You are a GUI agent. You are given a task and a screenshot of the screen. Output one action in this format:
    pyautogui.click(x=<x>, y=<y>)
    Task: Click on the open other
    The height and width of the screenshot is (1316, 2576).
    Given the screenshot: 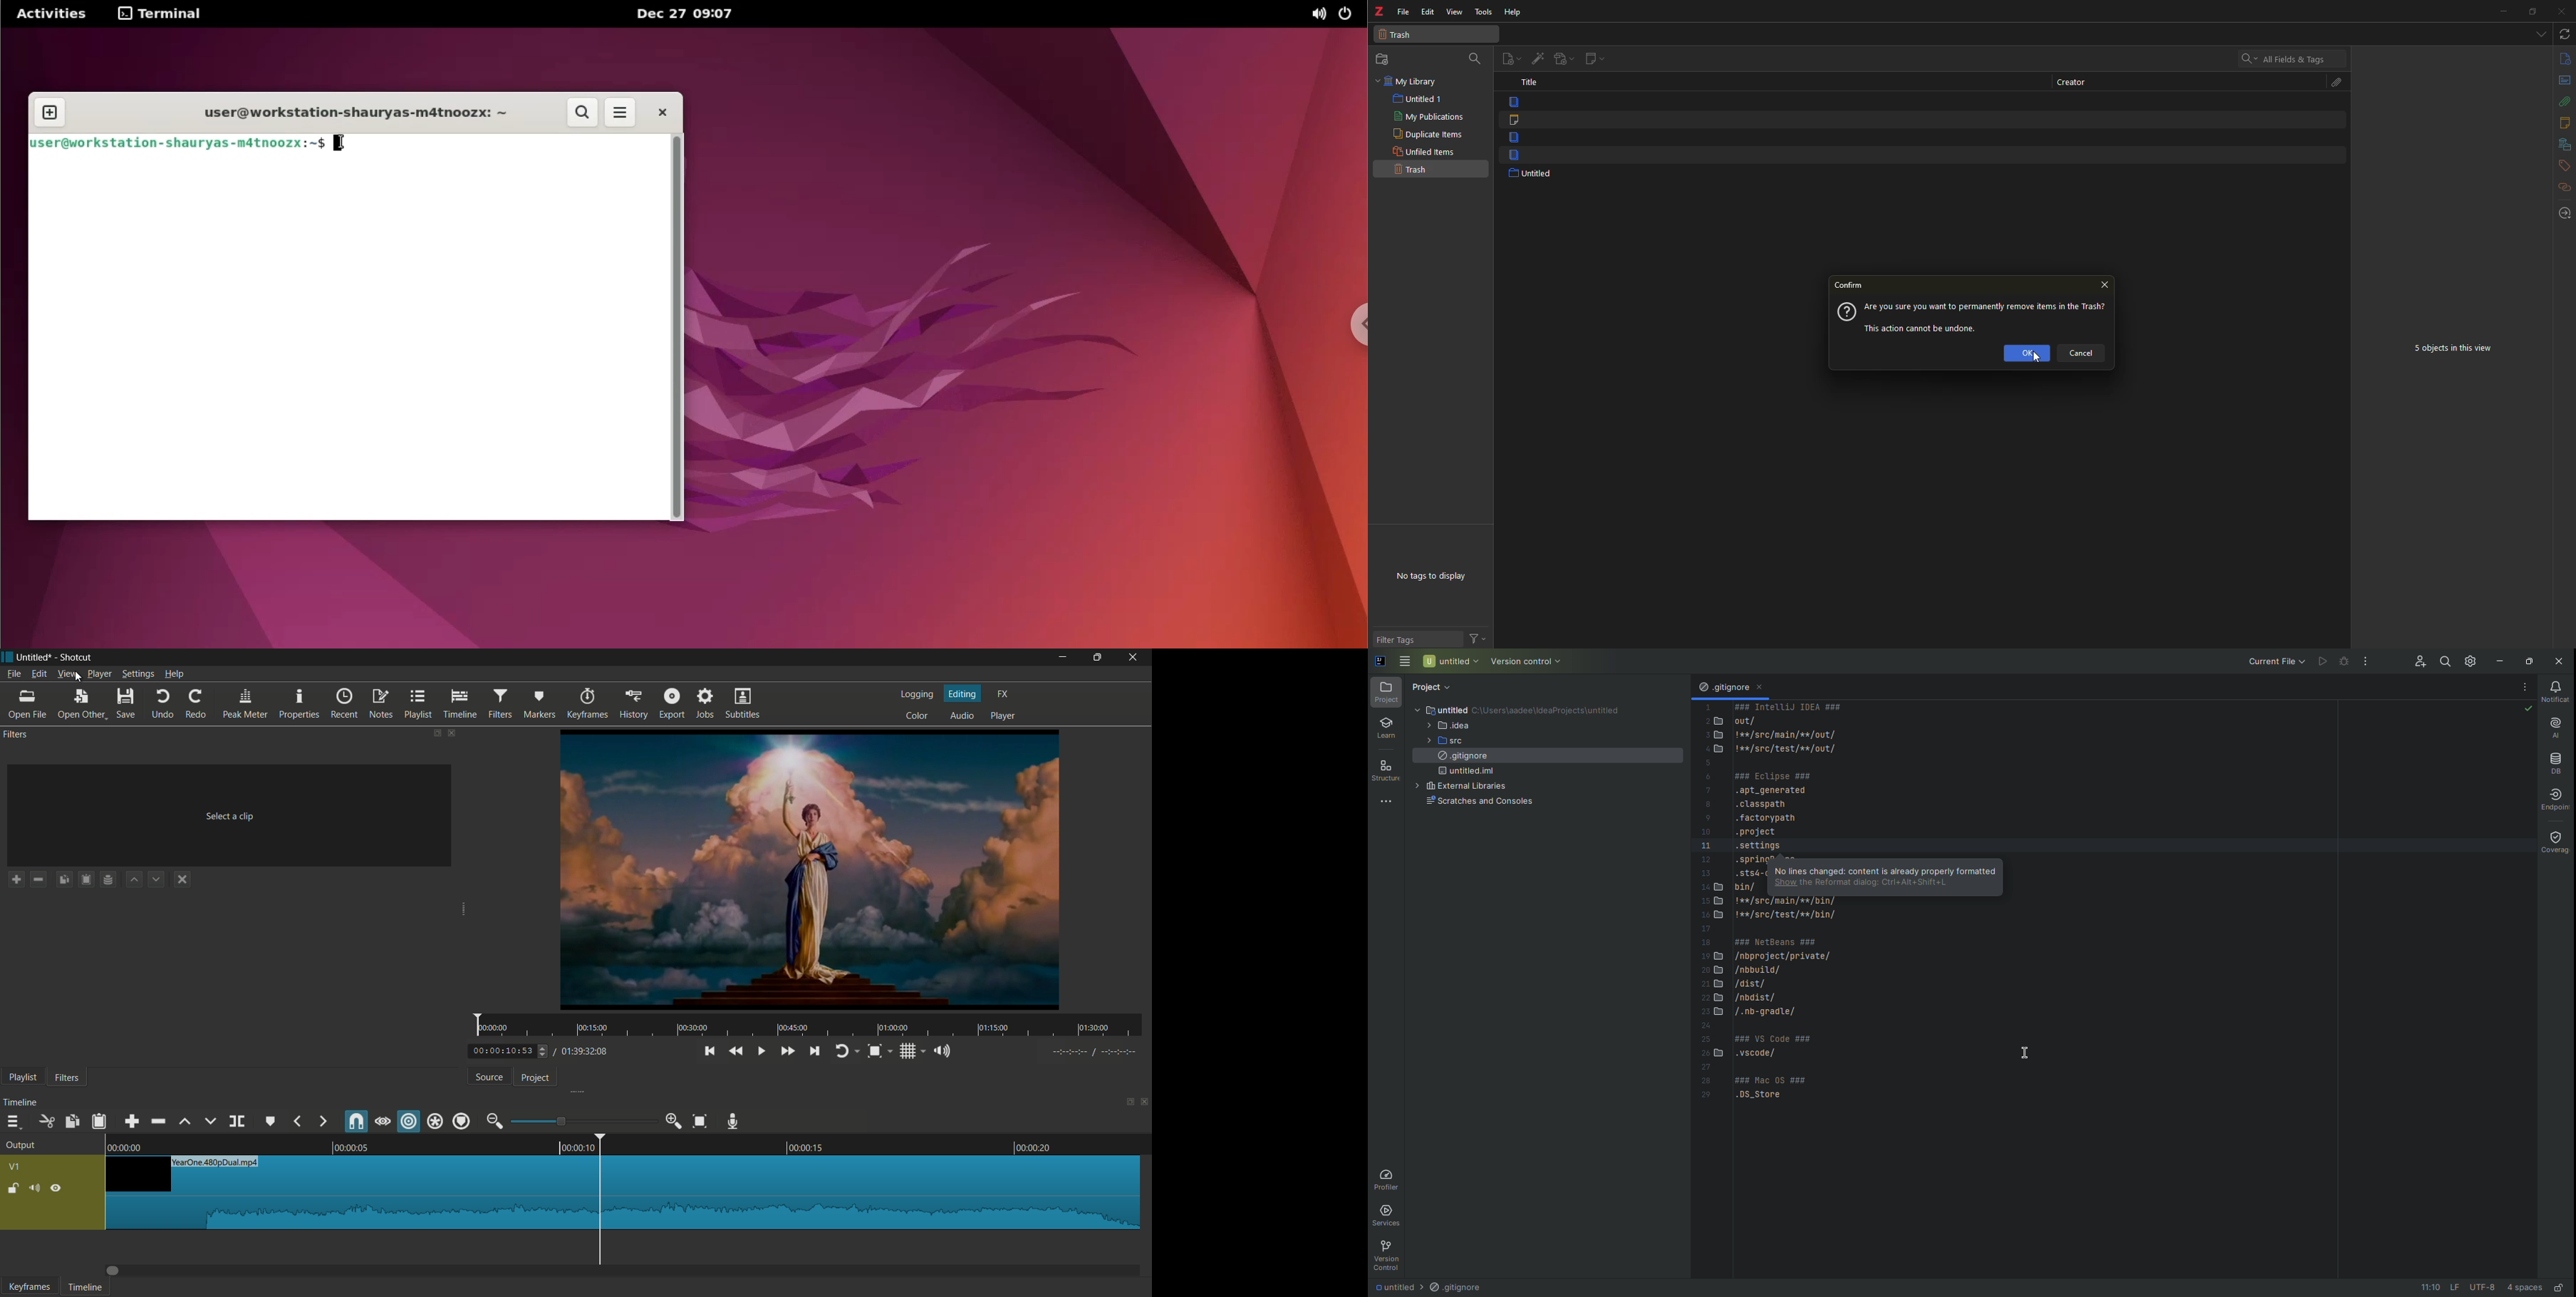 What is the action you would take?
    pyautogui.click(x=28, y=706)
    